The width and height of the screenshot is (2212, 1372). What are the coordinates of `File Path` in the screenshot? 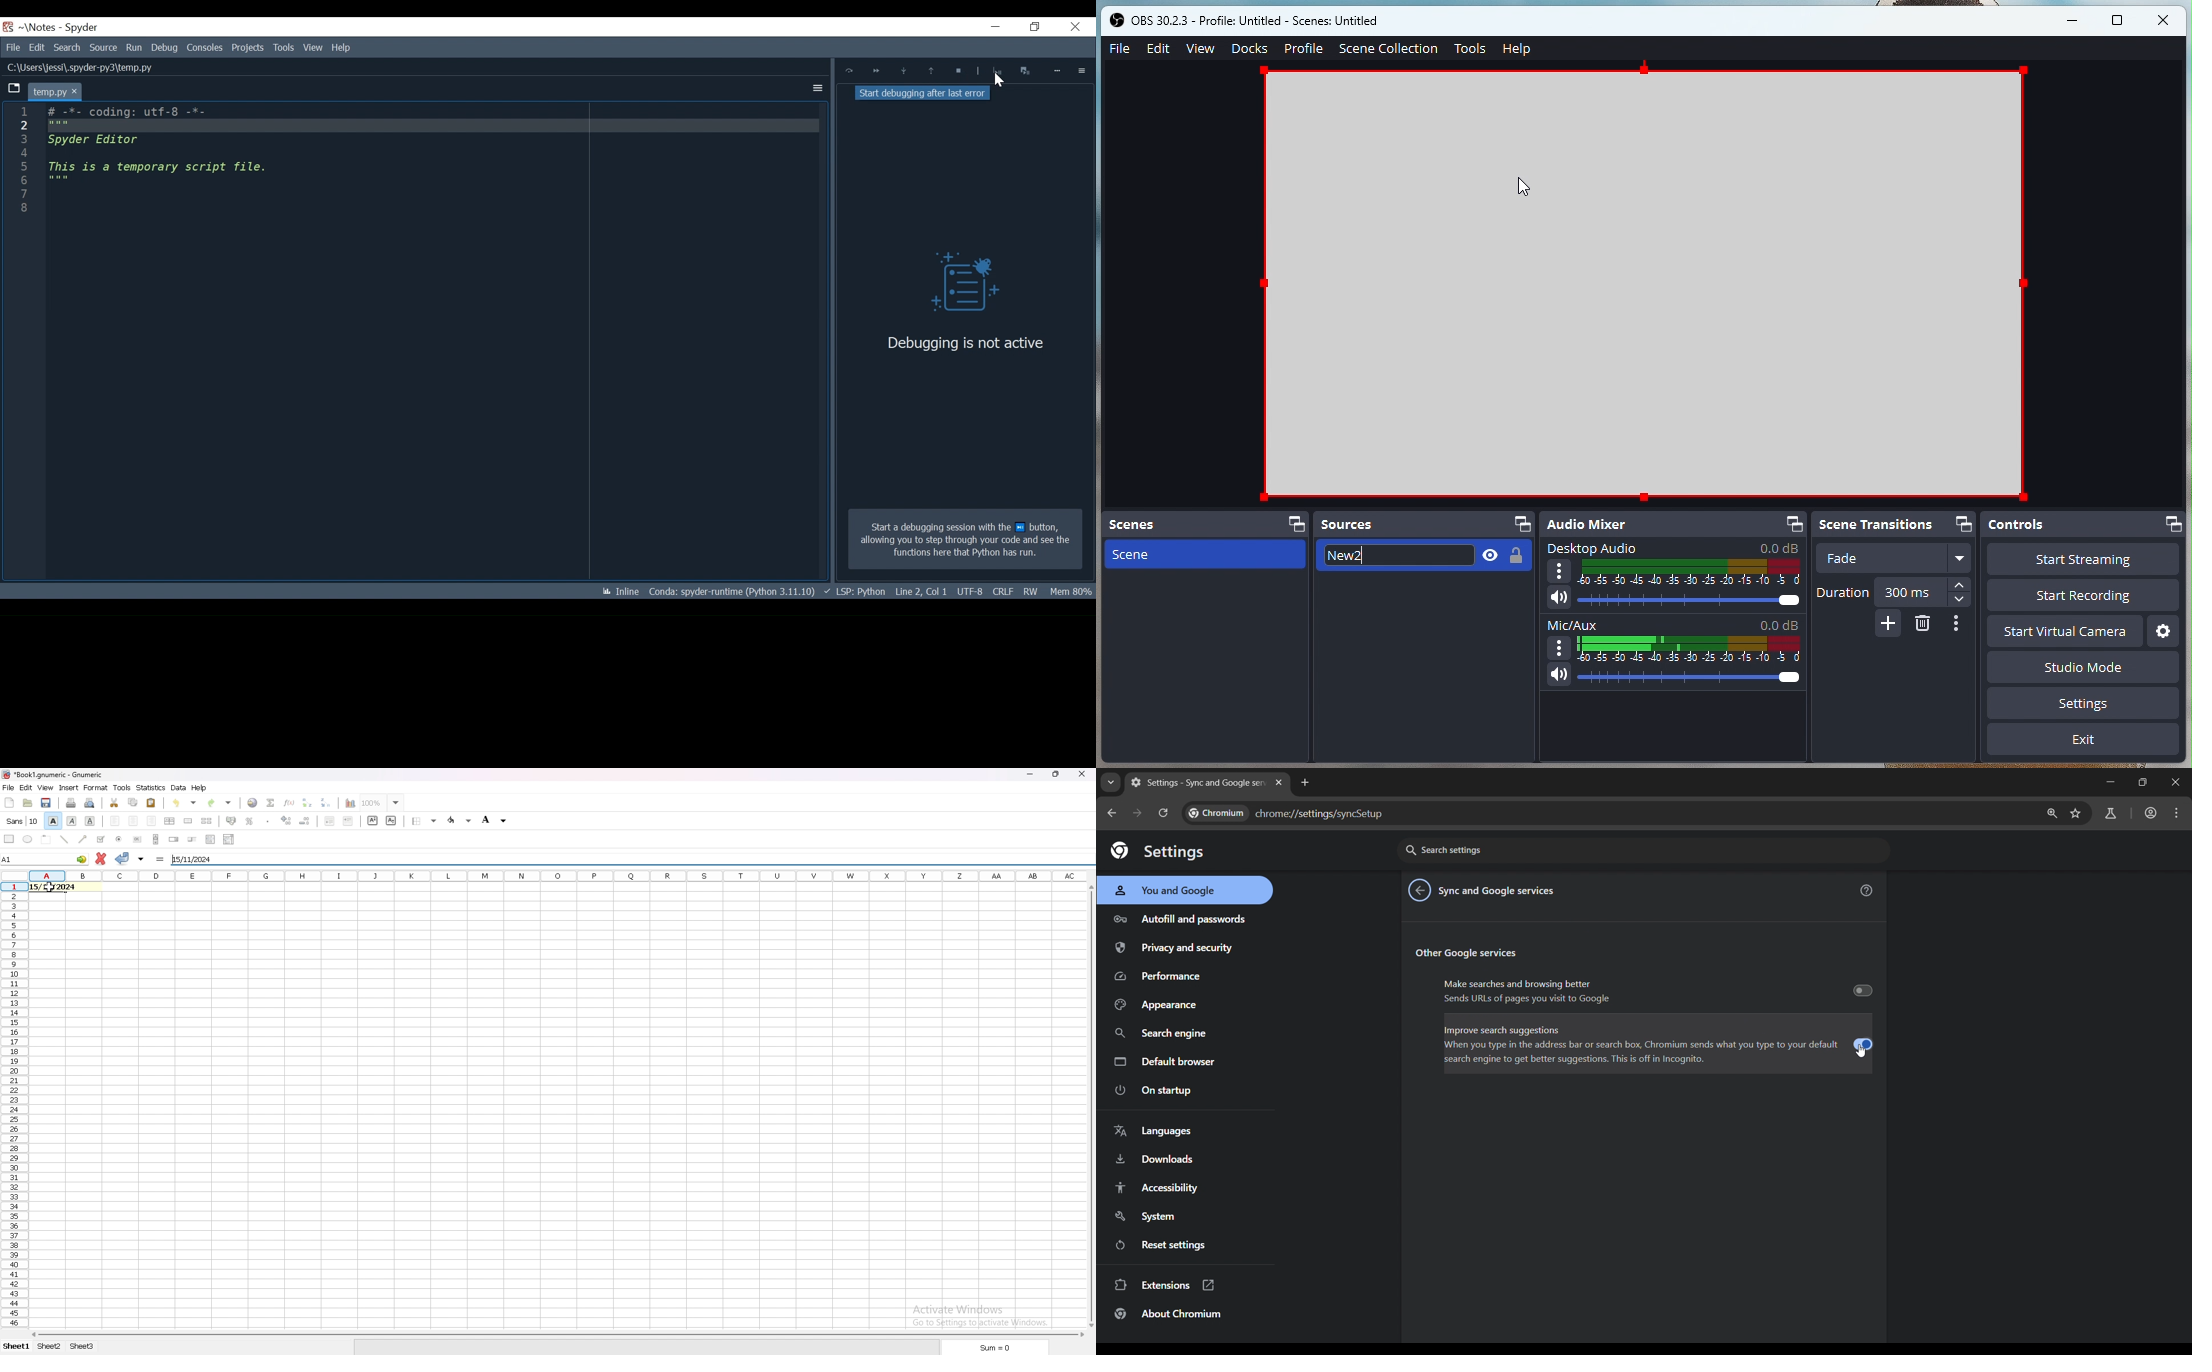 It's located at (78, 68).